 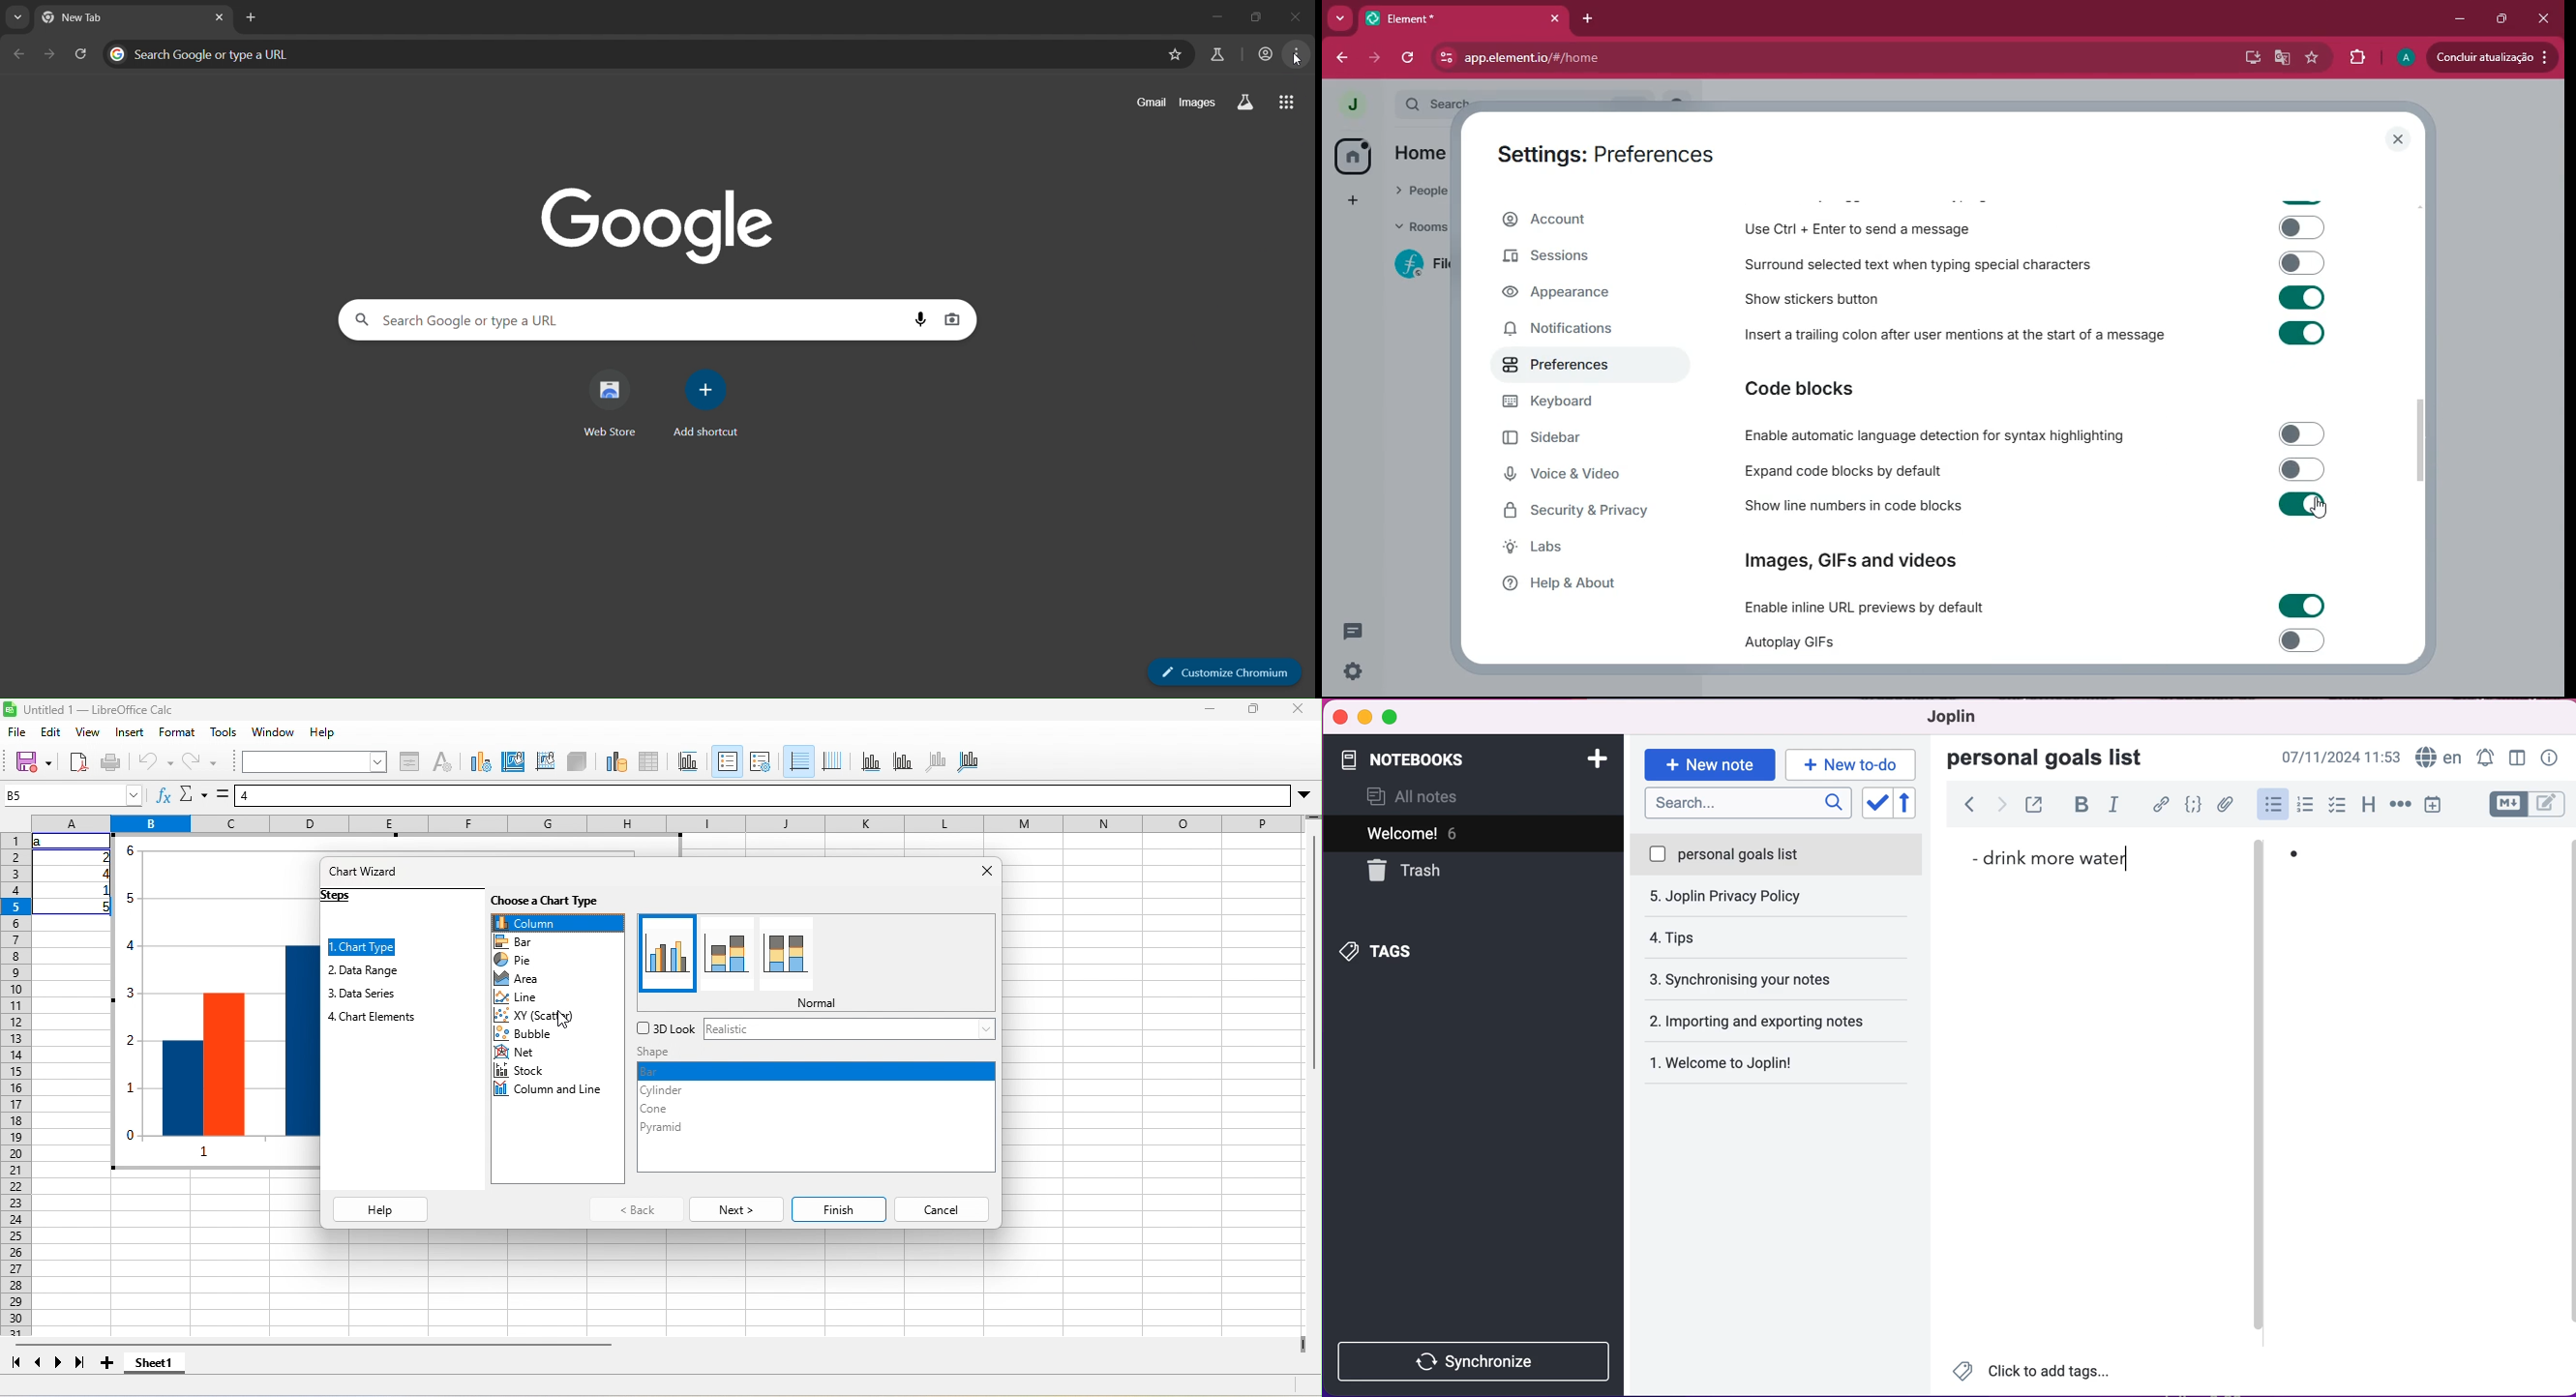 What do you see at coordinates (79, 18) in the screenshot?
I see `current tab` at bounding box center [79, 18].